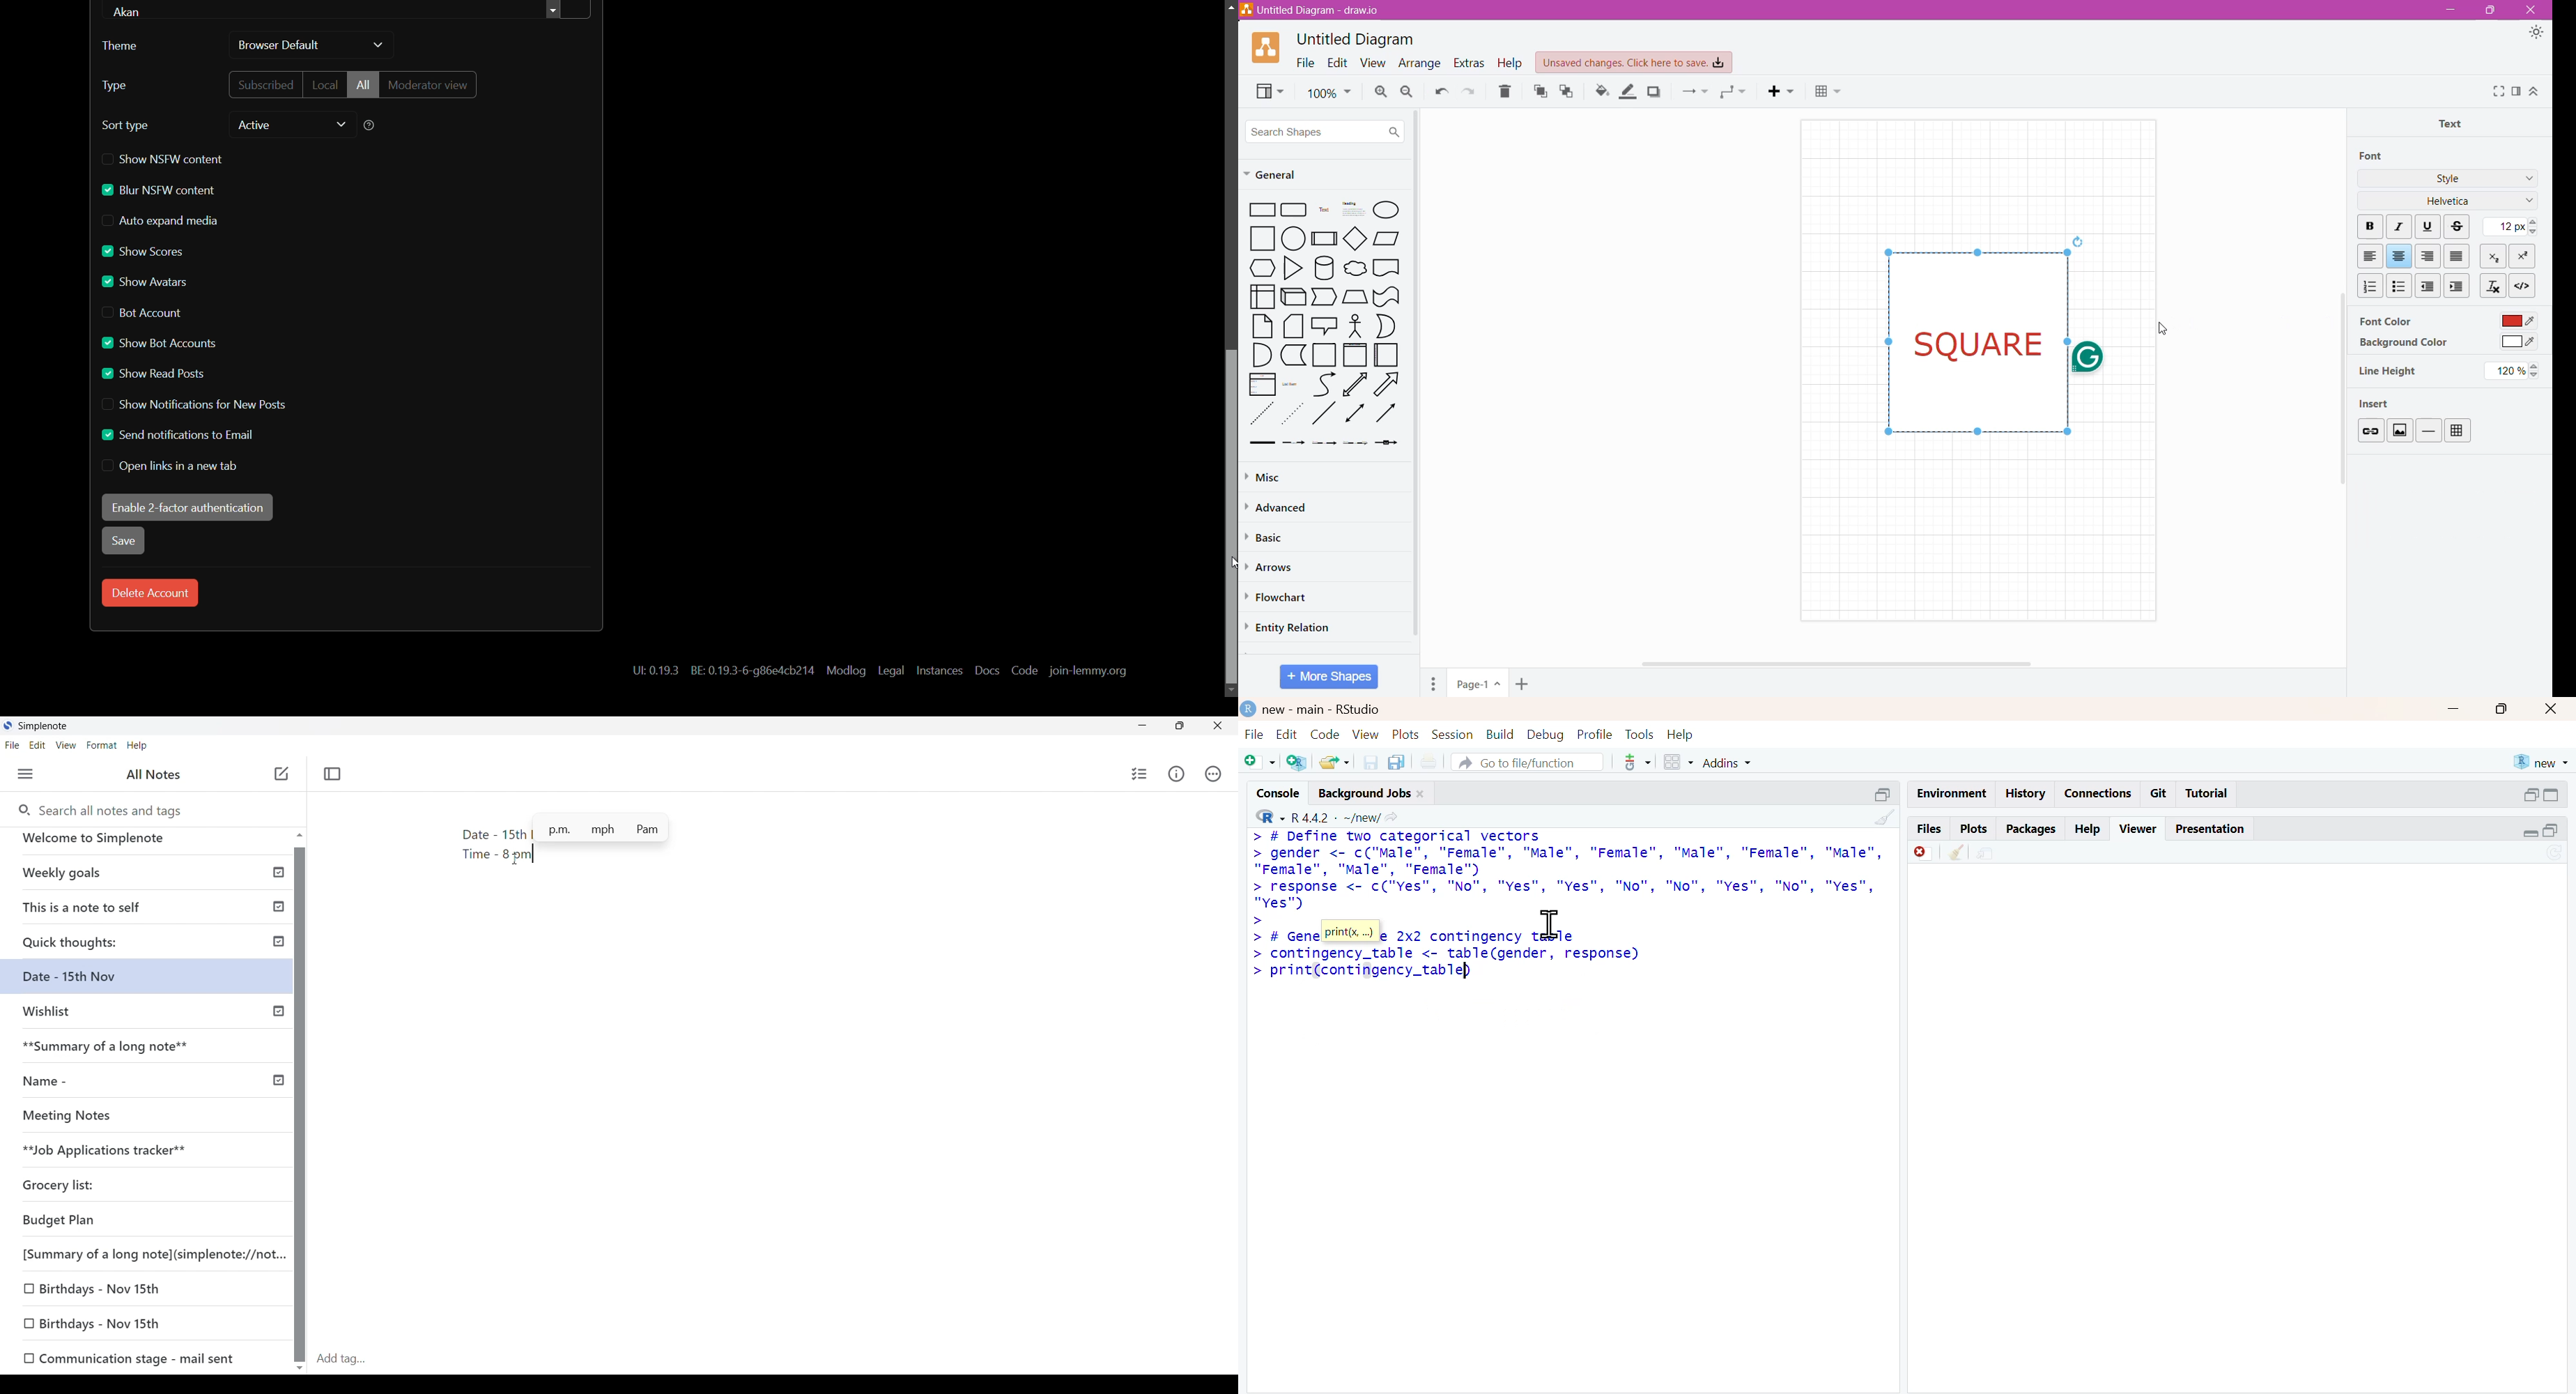 The width and height of the screenshot is (2576, 1400). Describe the element at coordinates (1957, 852) in the screenshot. I see `clean` at that location.